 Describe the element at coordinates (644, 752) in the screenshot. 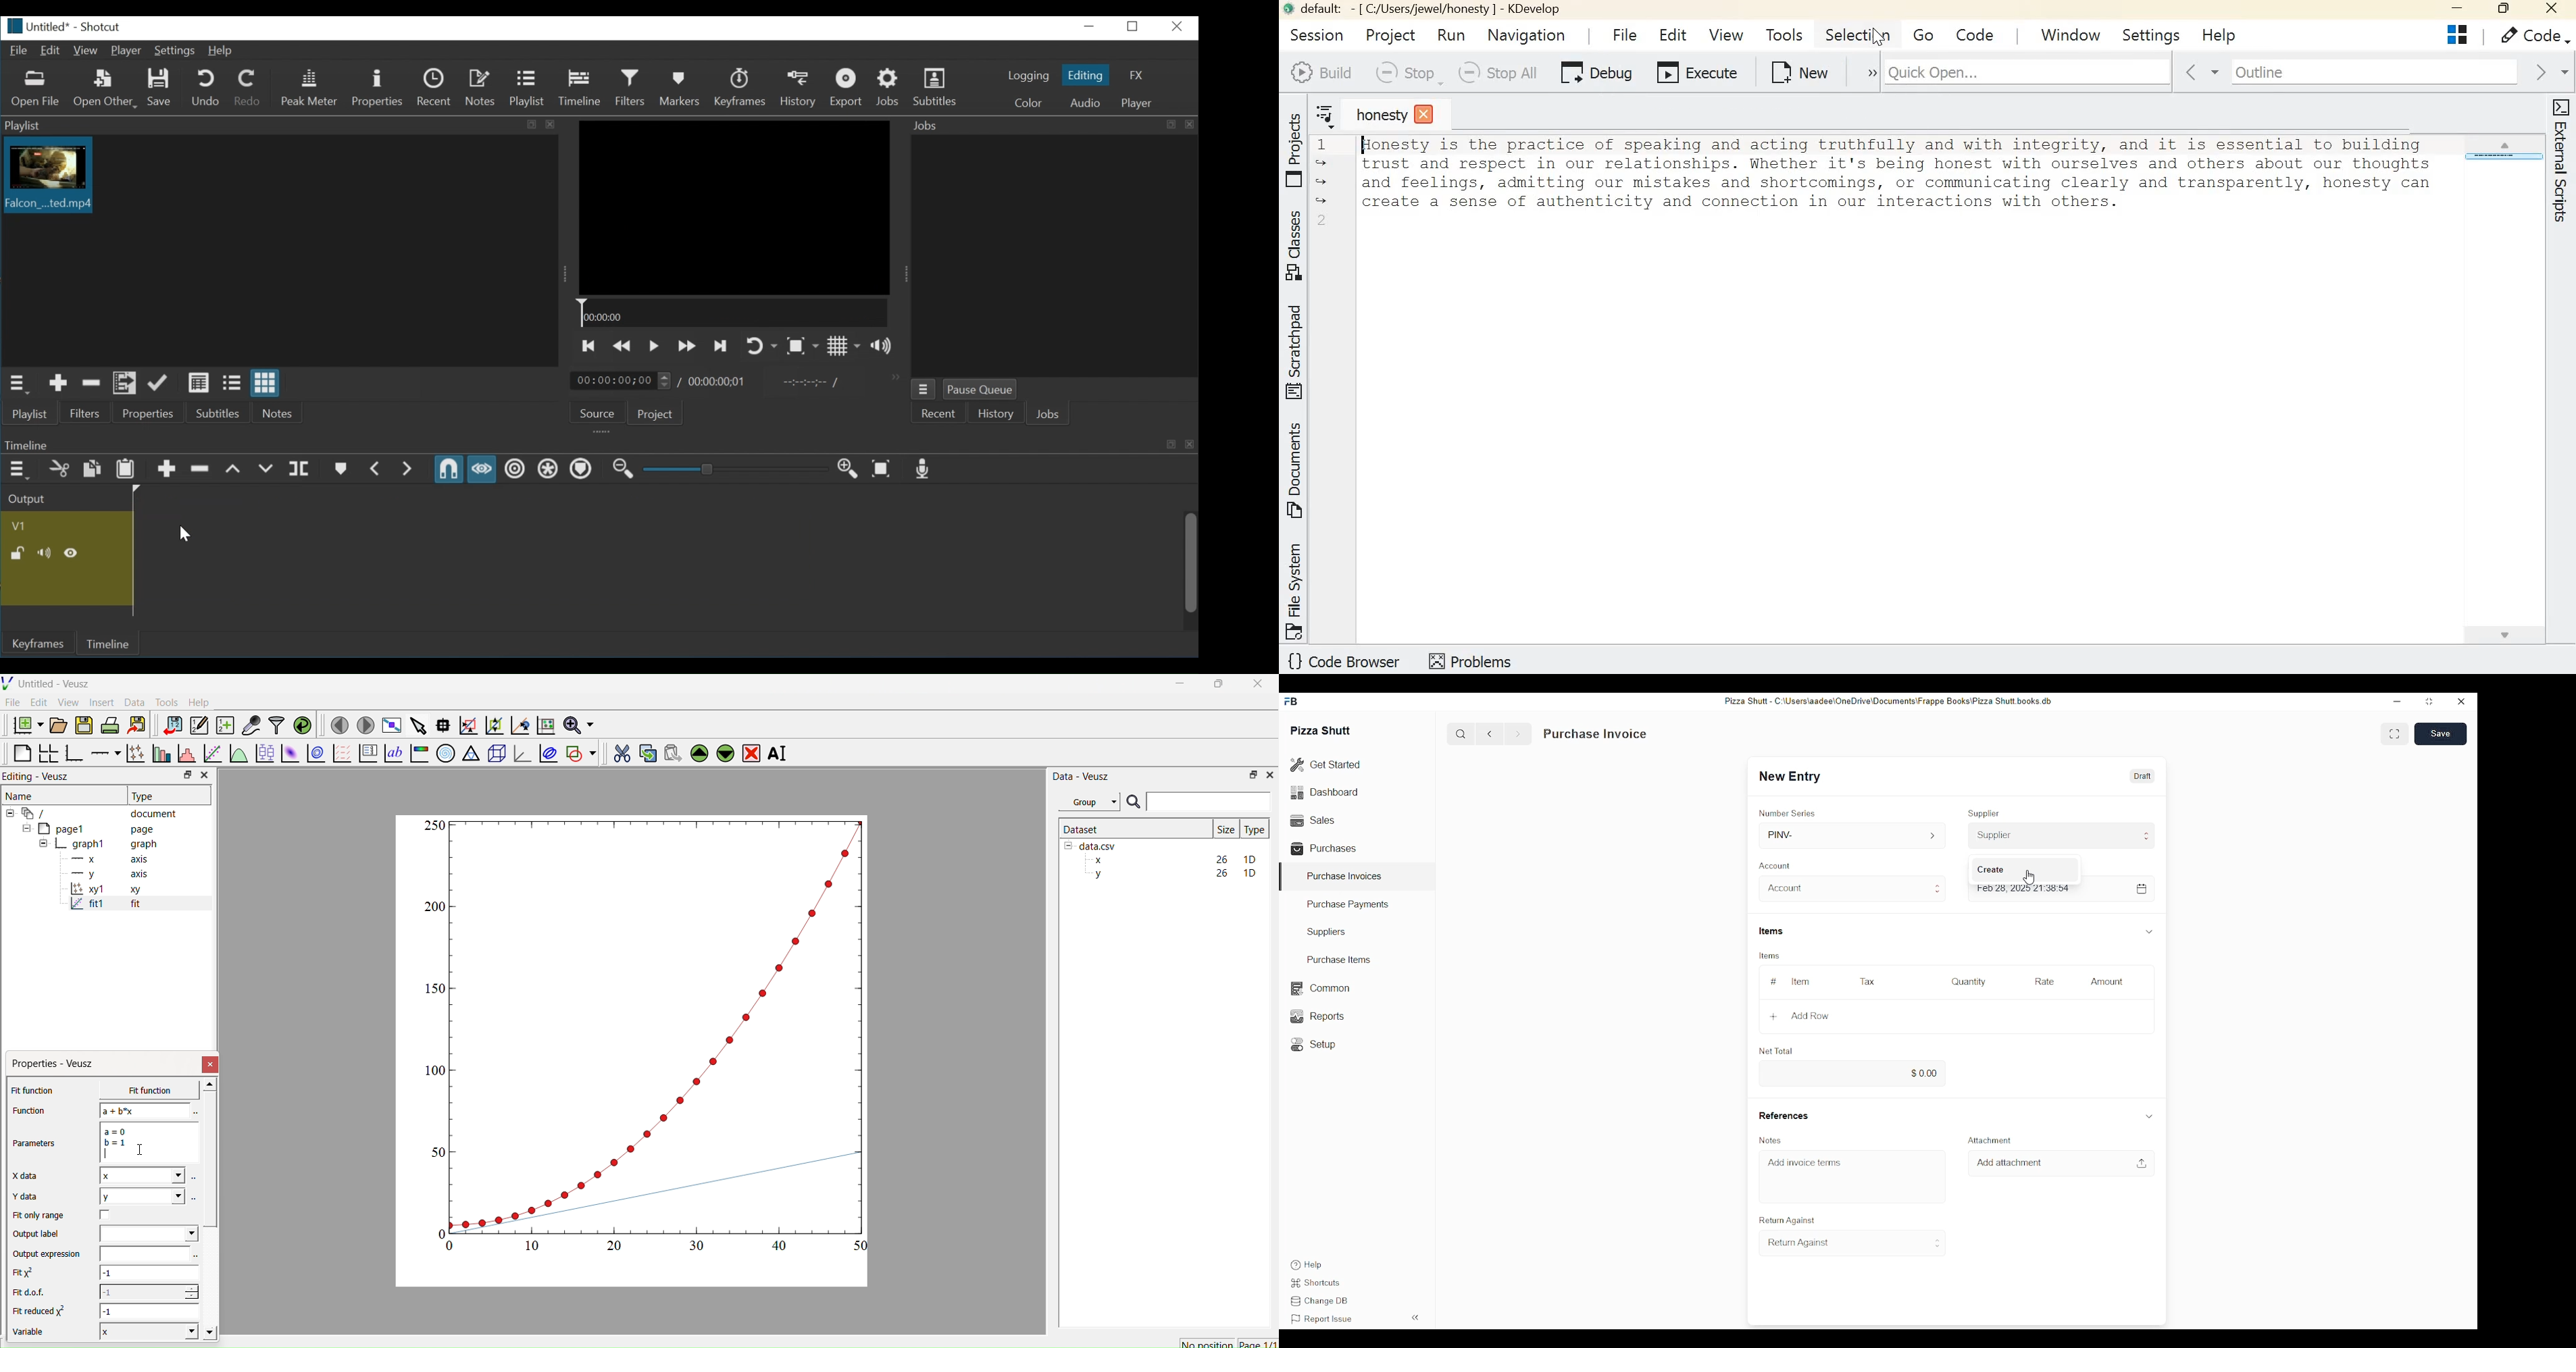

I see `Copy` at that location.